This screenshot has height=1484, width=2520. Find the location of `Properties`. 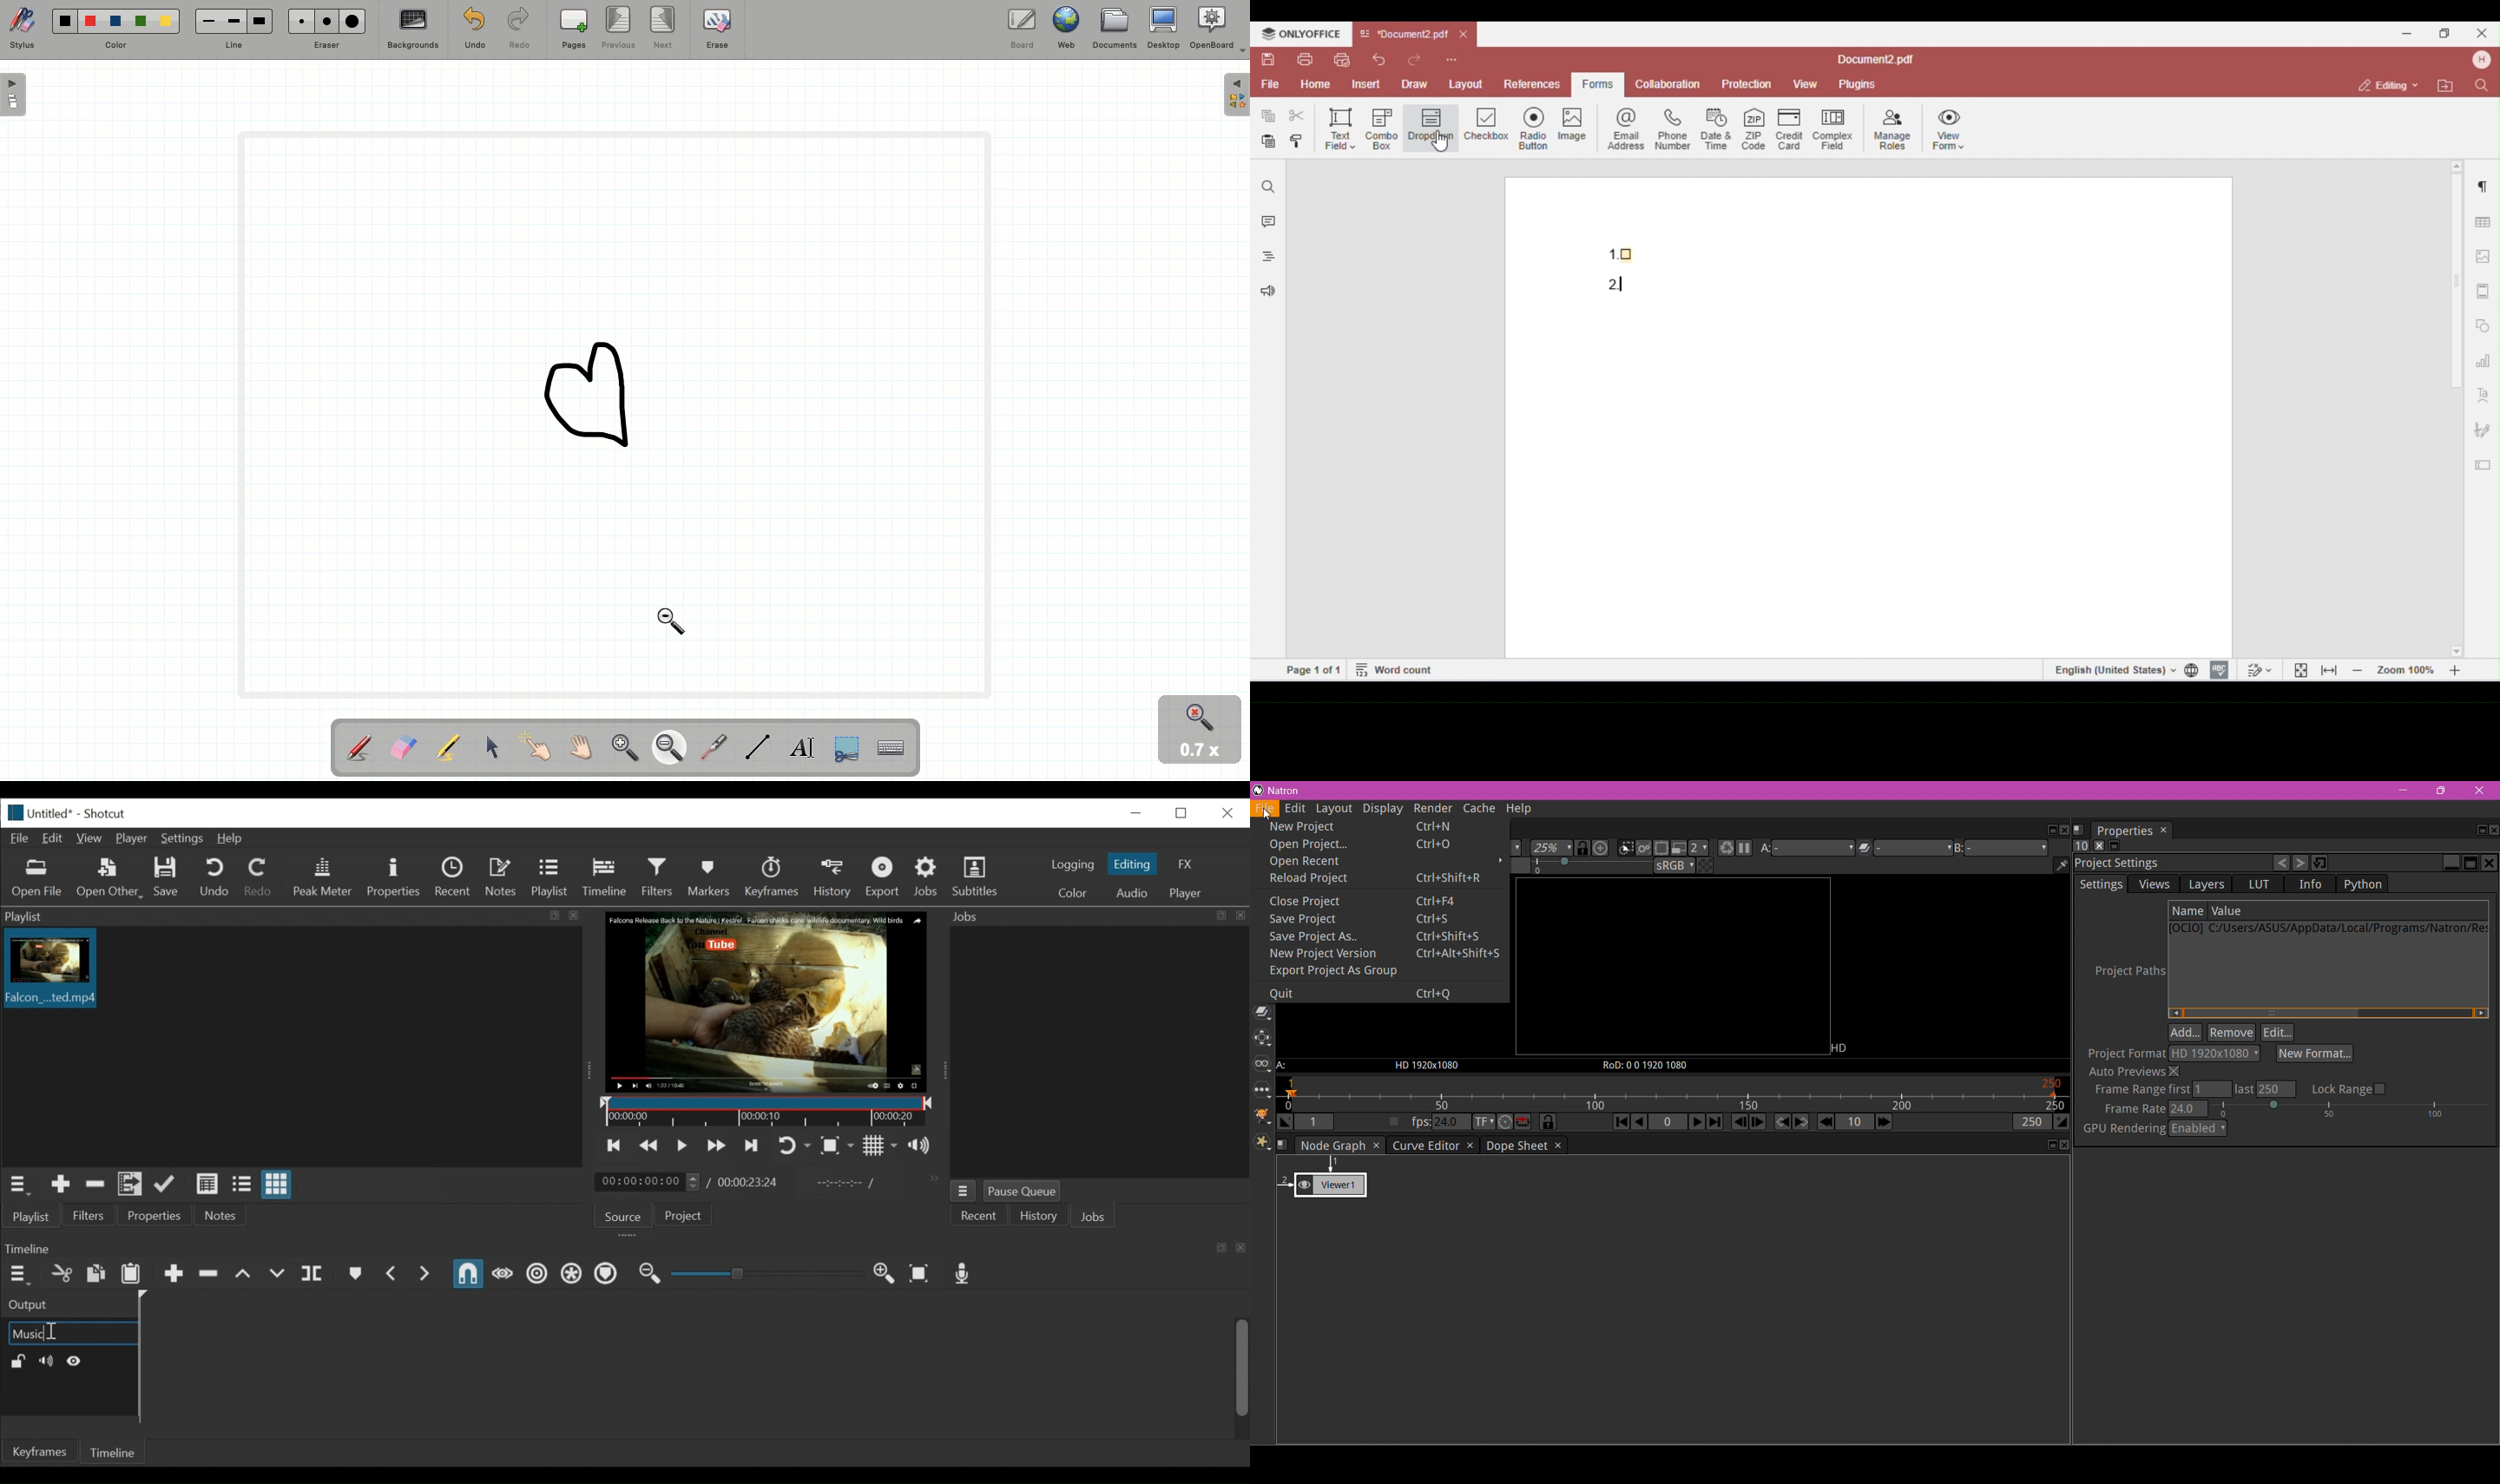

Properties is located at coordinates (393, 877).